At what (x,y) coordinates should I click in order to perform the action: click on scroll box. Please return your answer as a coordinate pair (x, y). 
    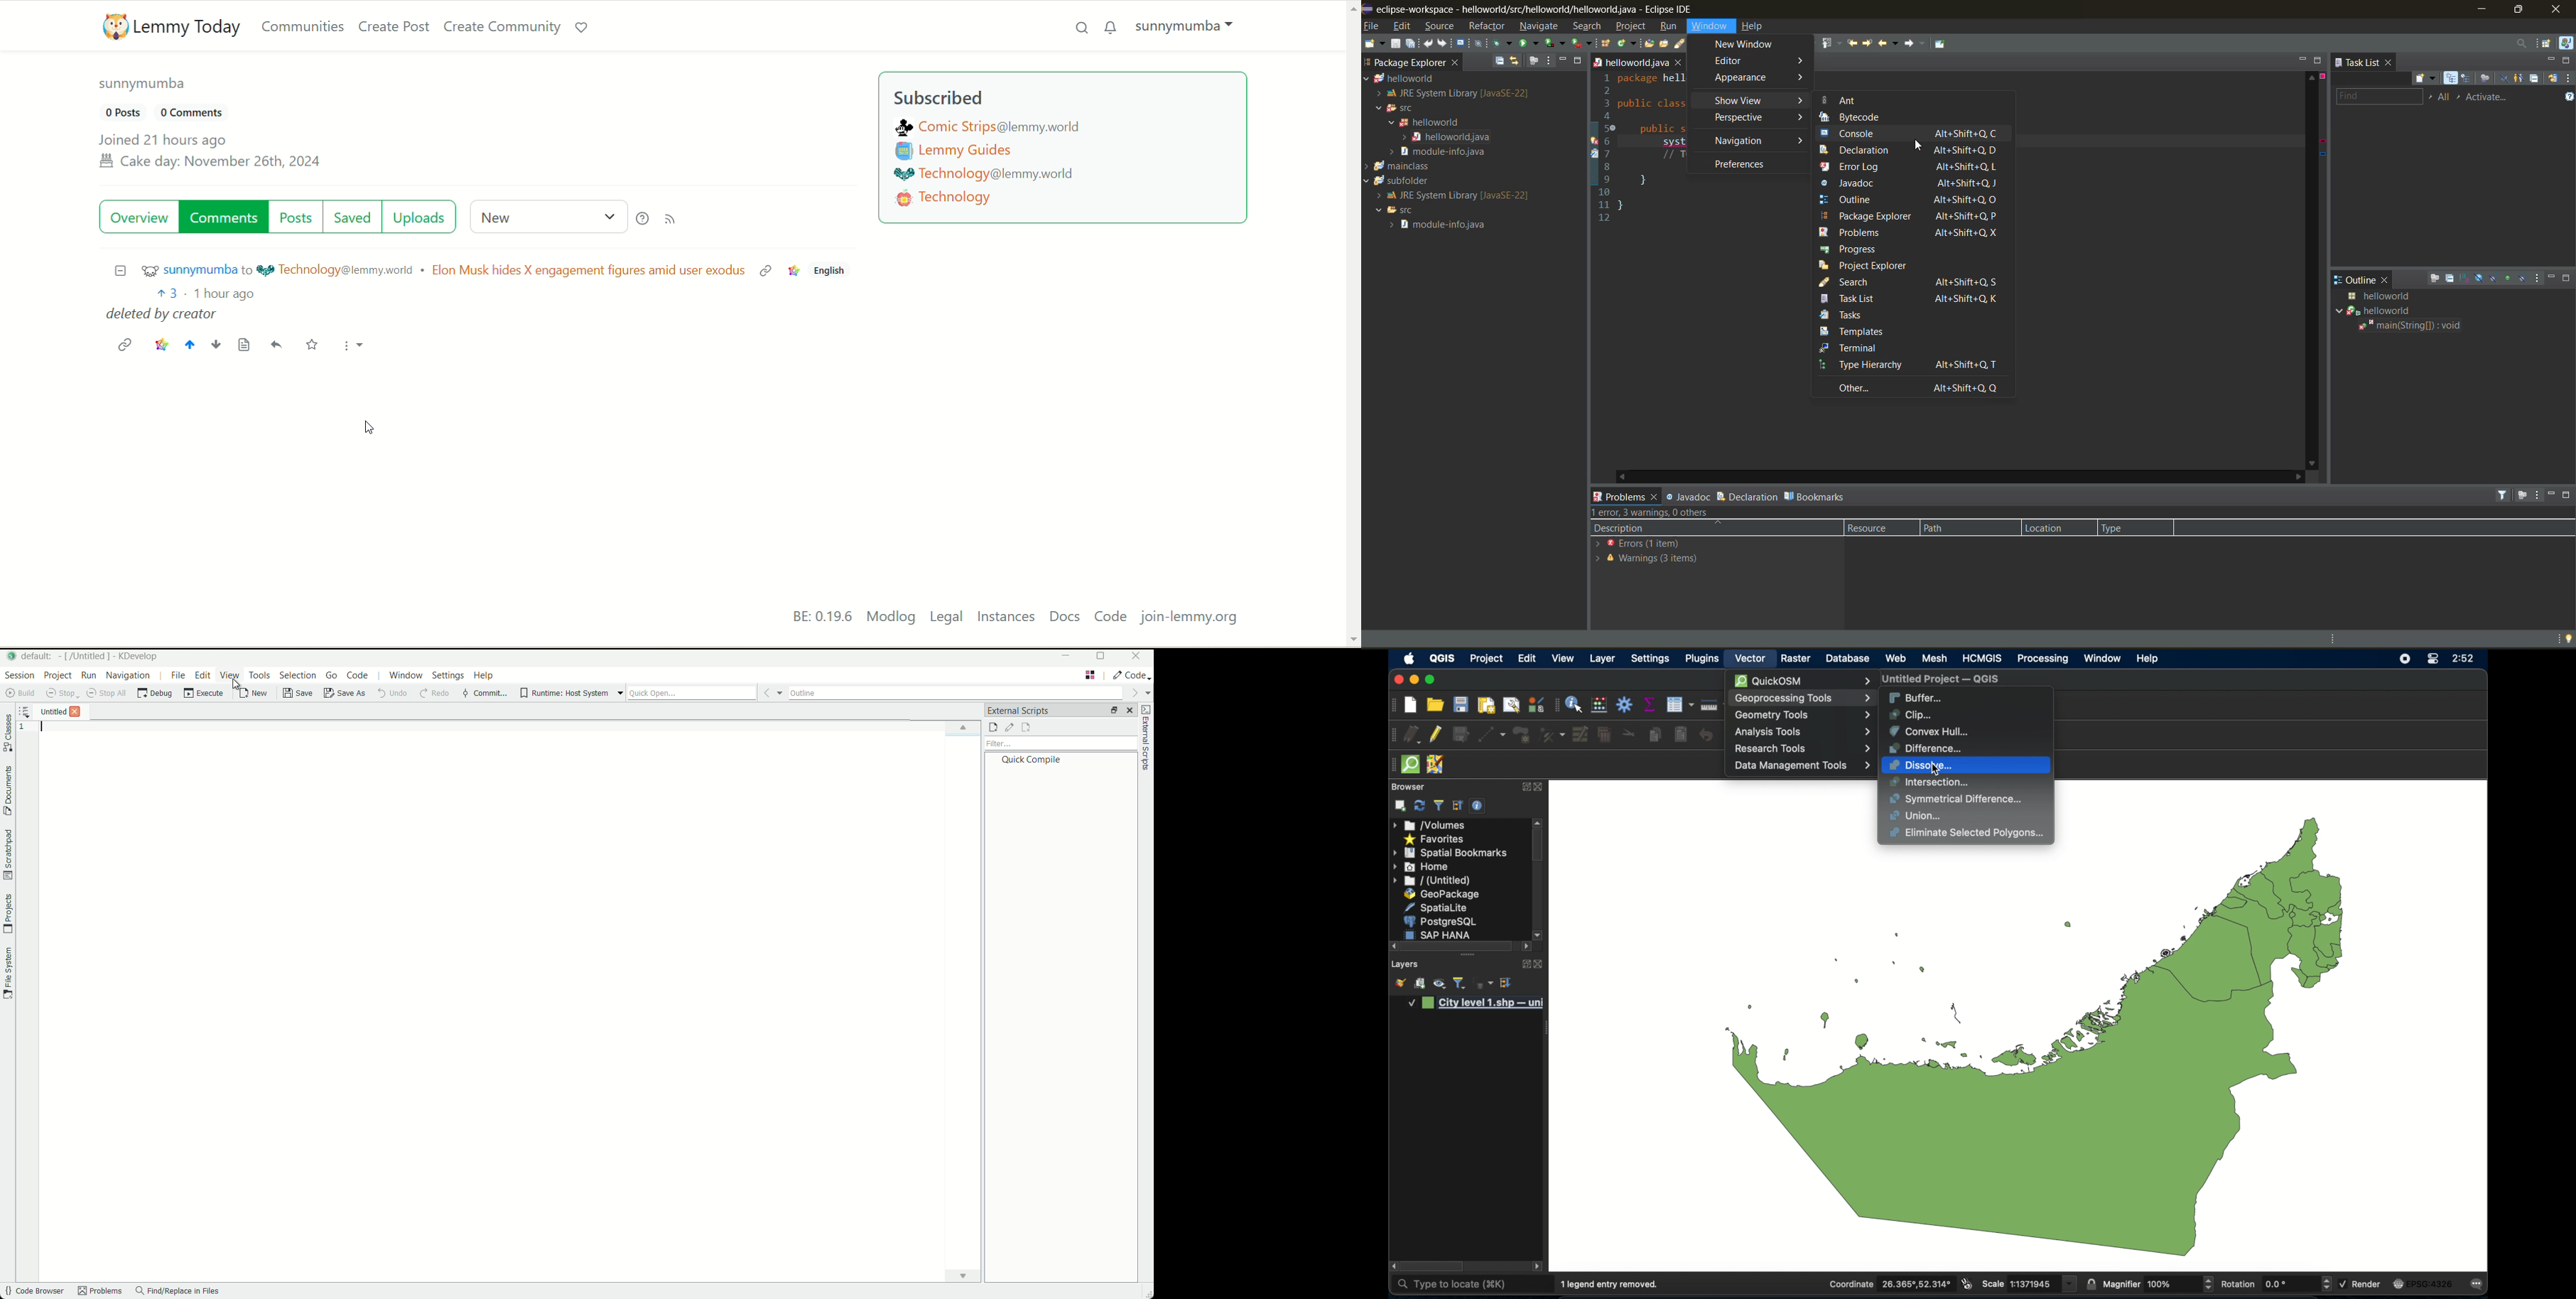
    Looking at the image, I should click on (1538, 847).